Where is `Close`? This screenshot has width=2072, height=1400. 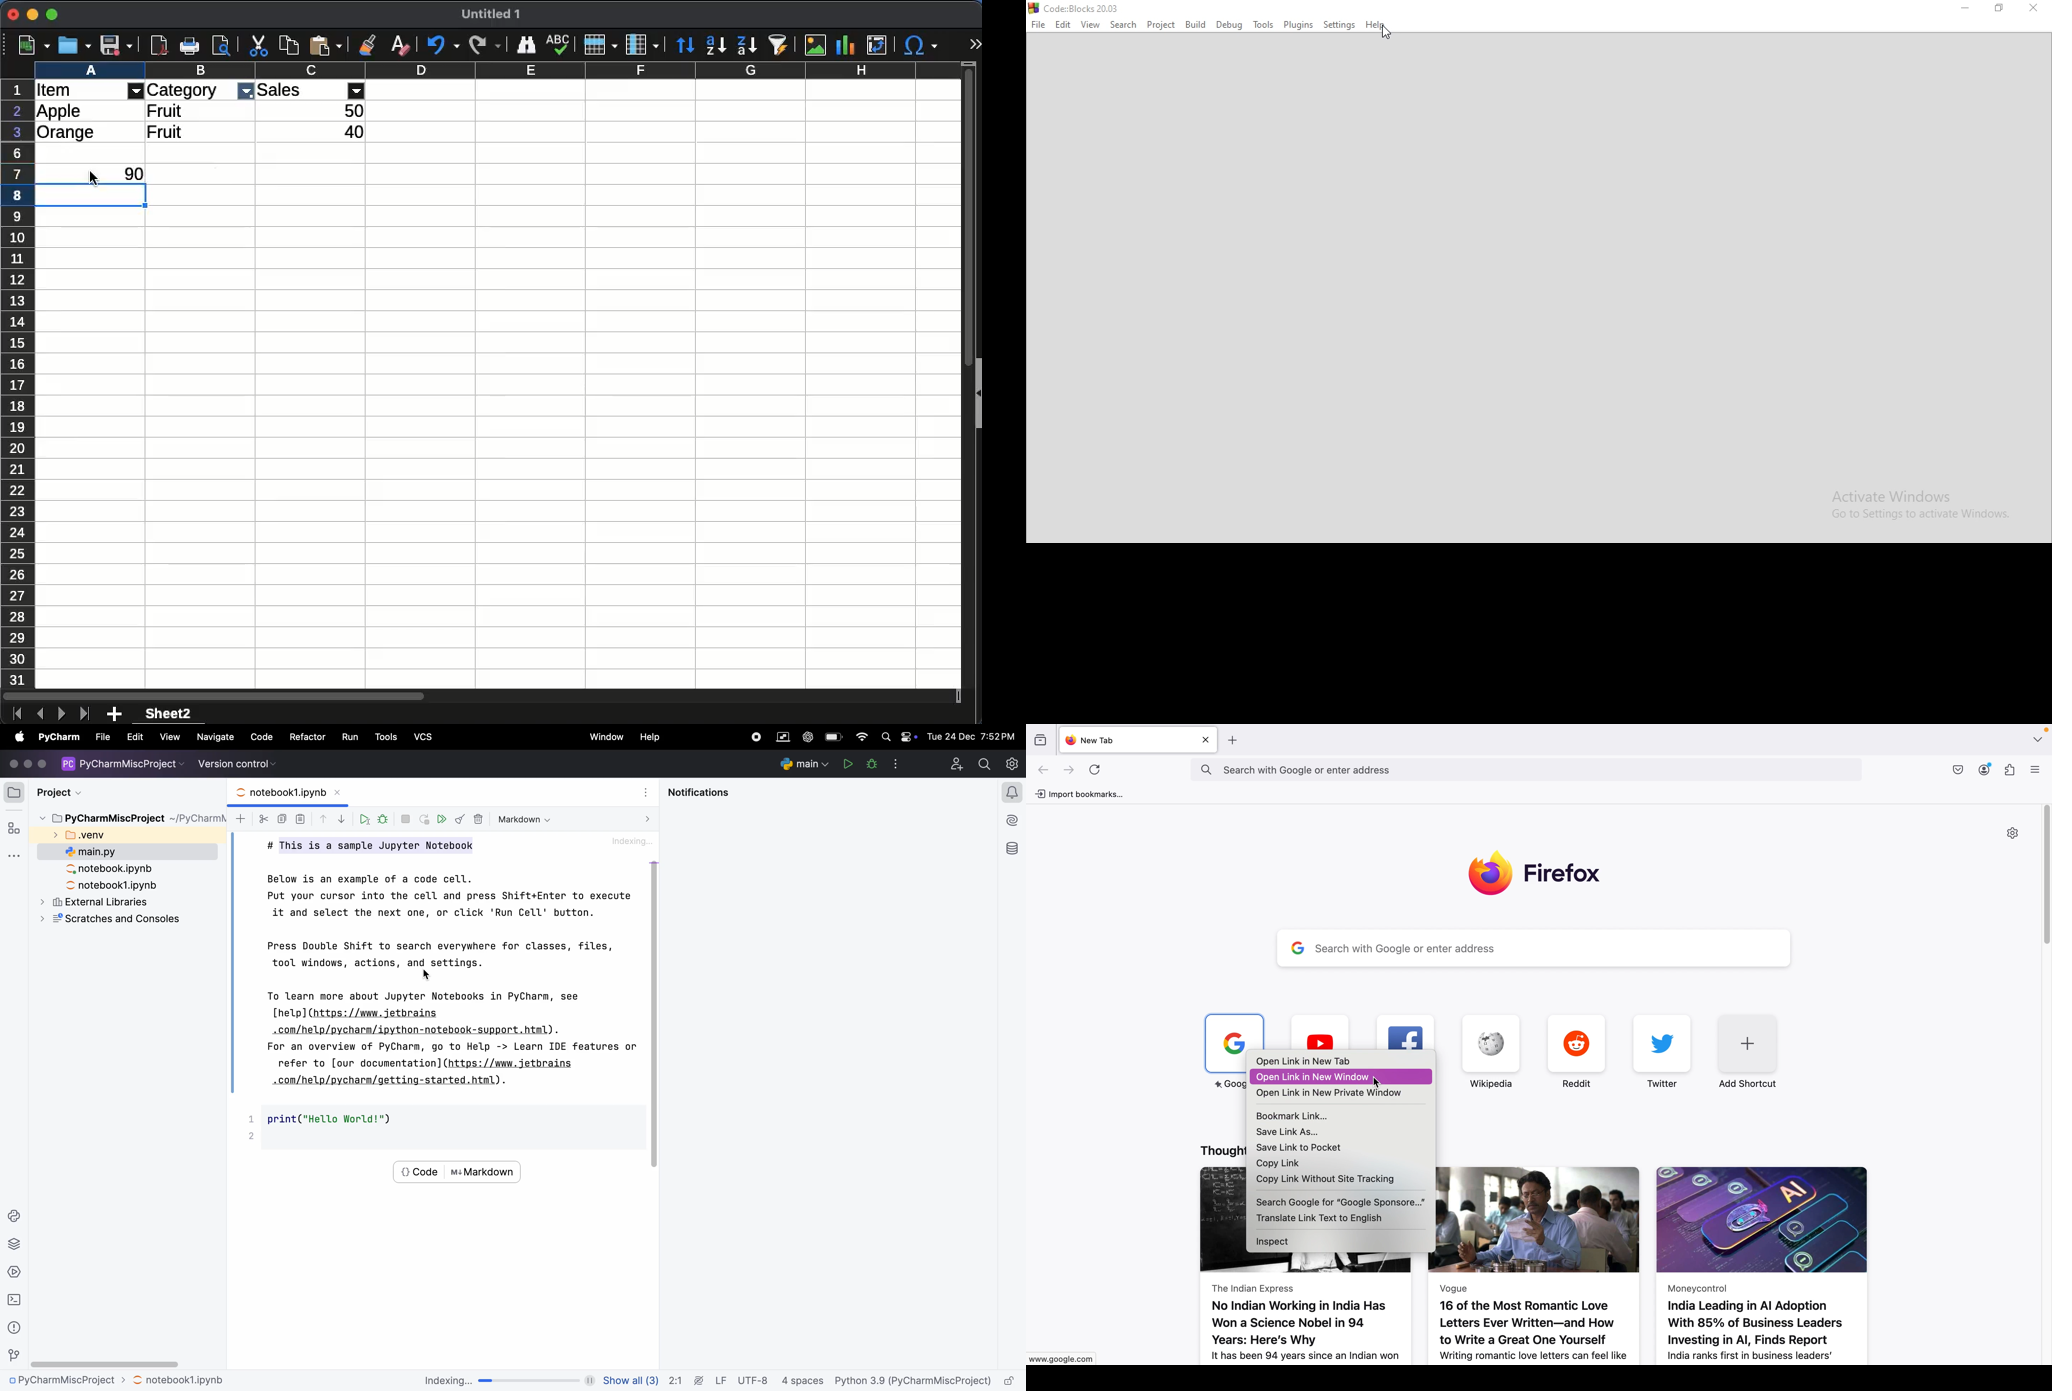 Close is located at coordinates (2034, 8).